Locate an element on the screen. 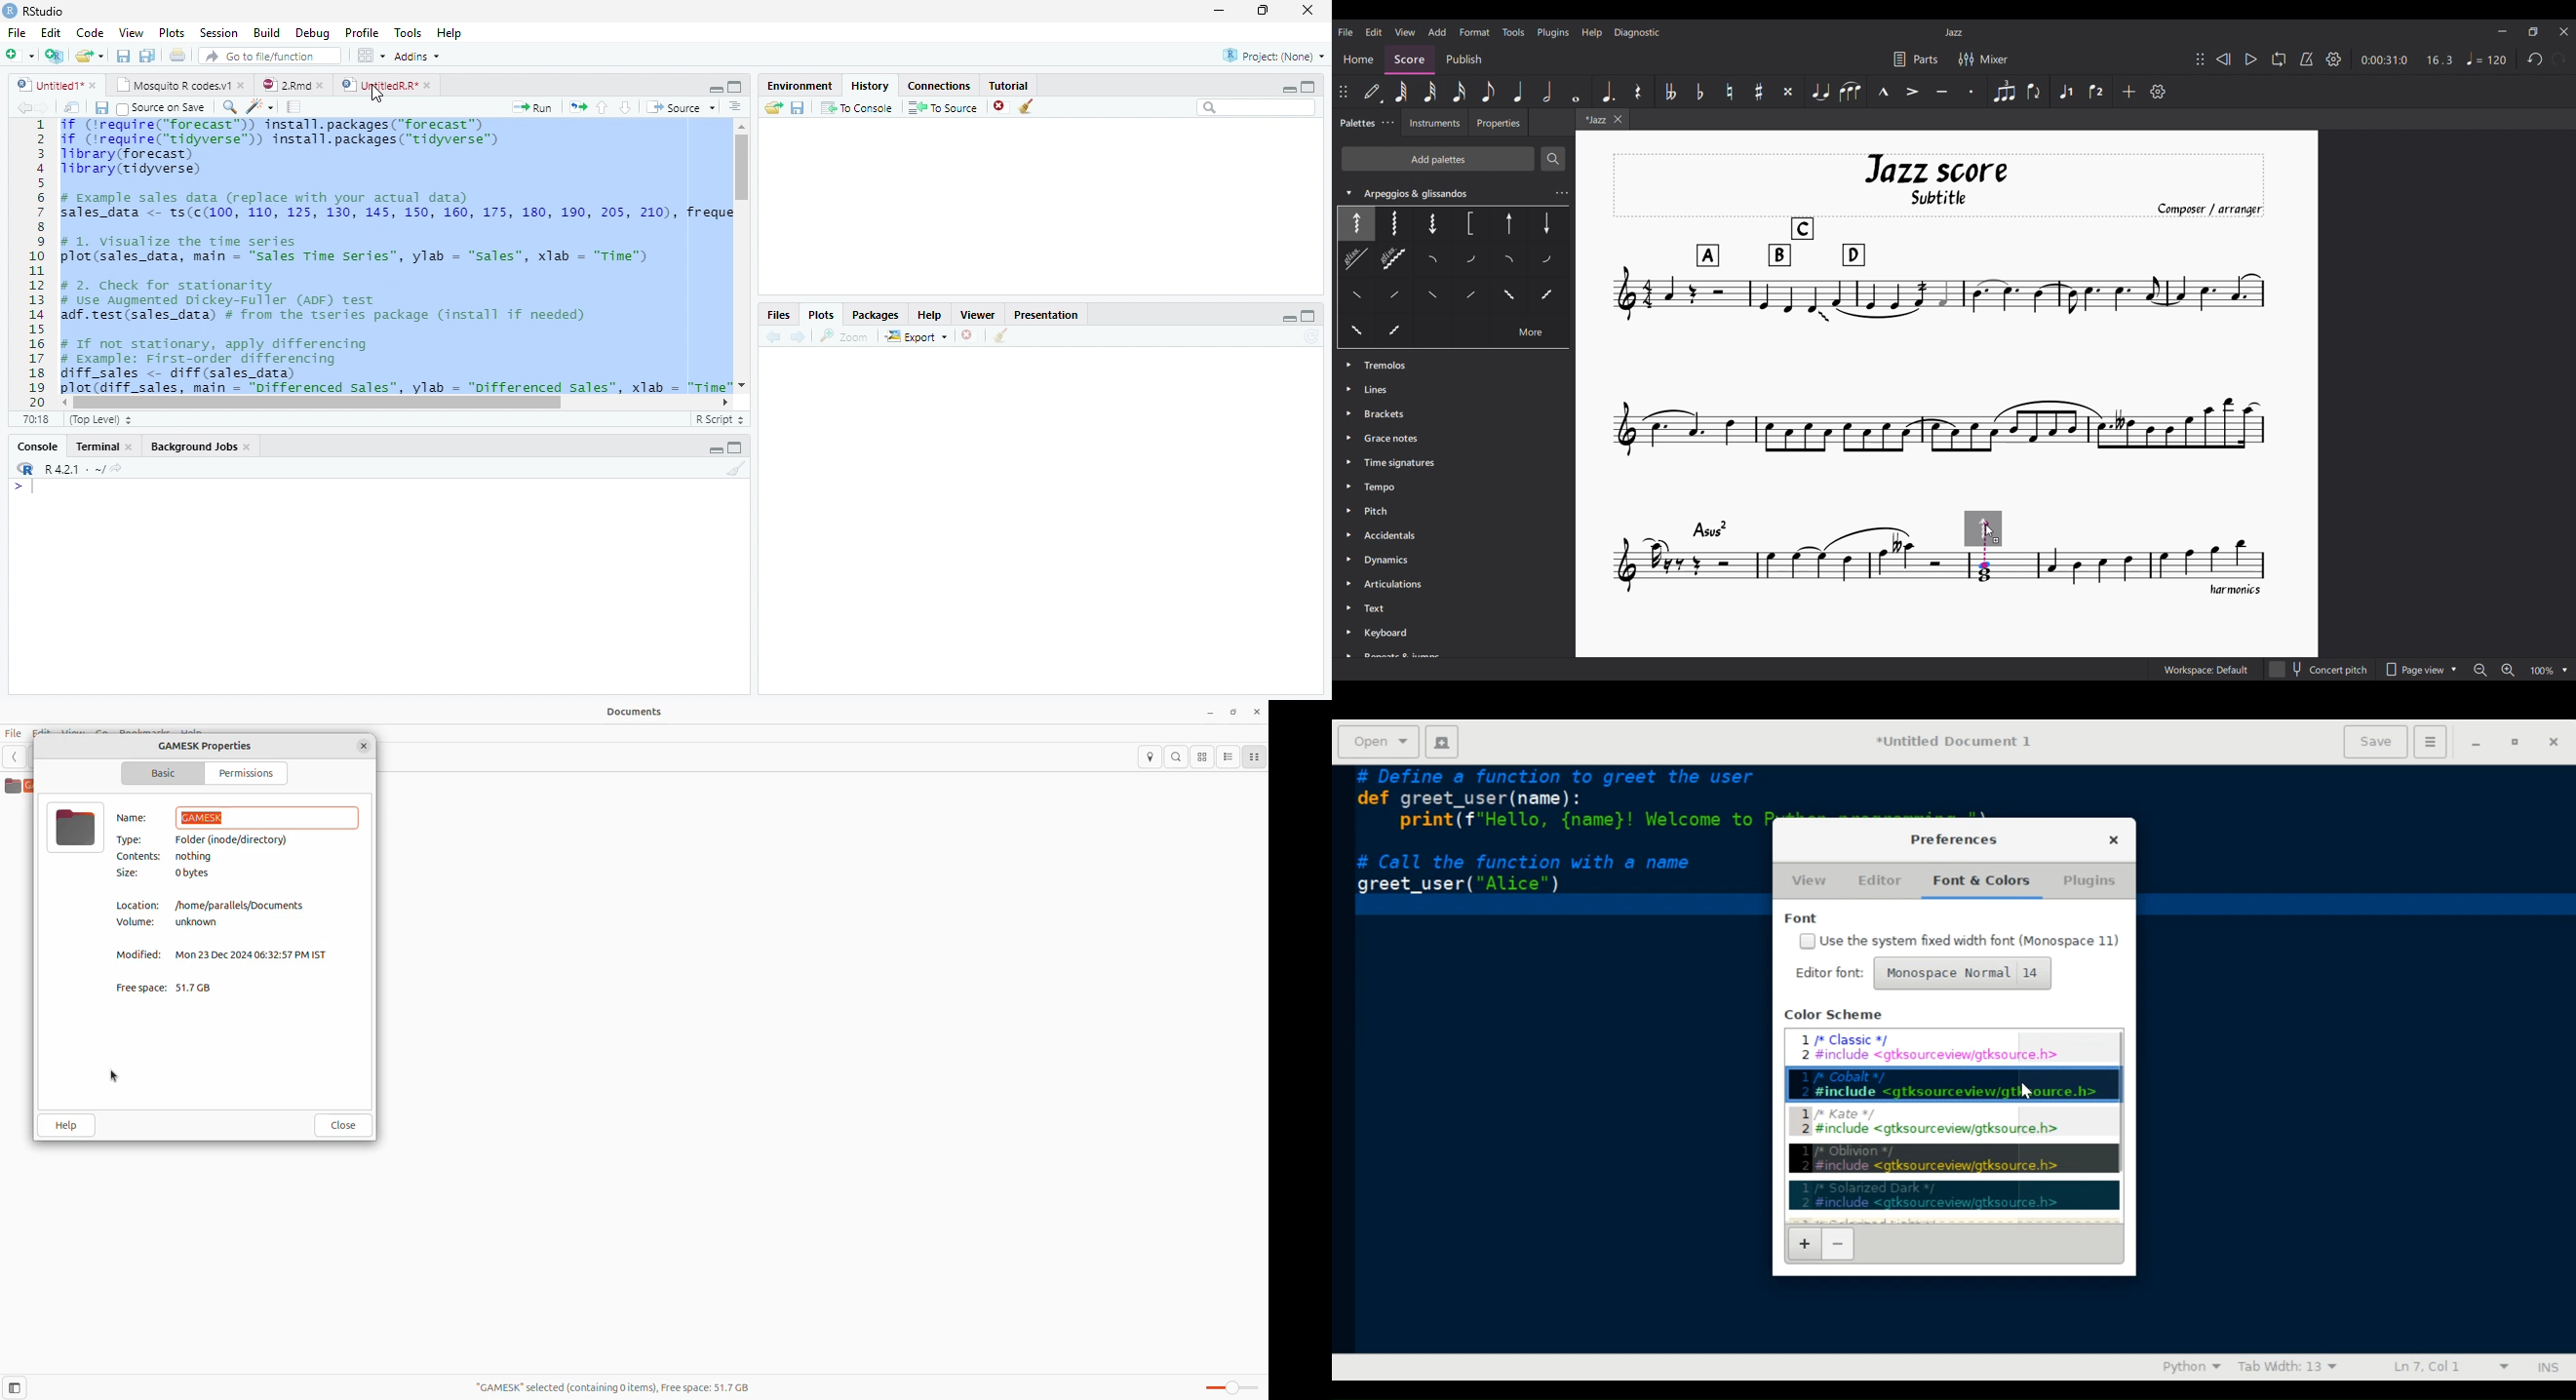  Scroll is located at coordinates (742, 255).